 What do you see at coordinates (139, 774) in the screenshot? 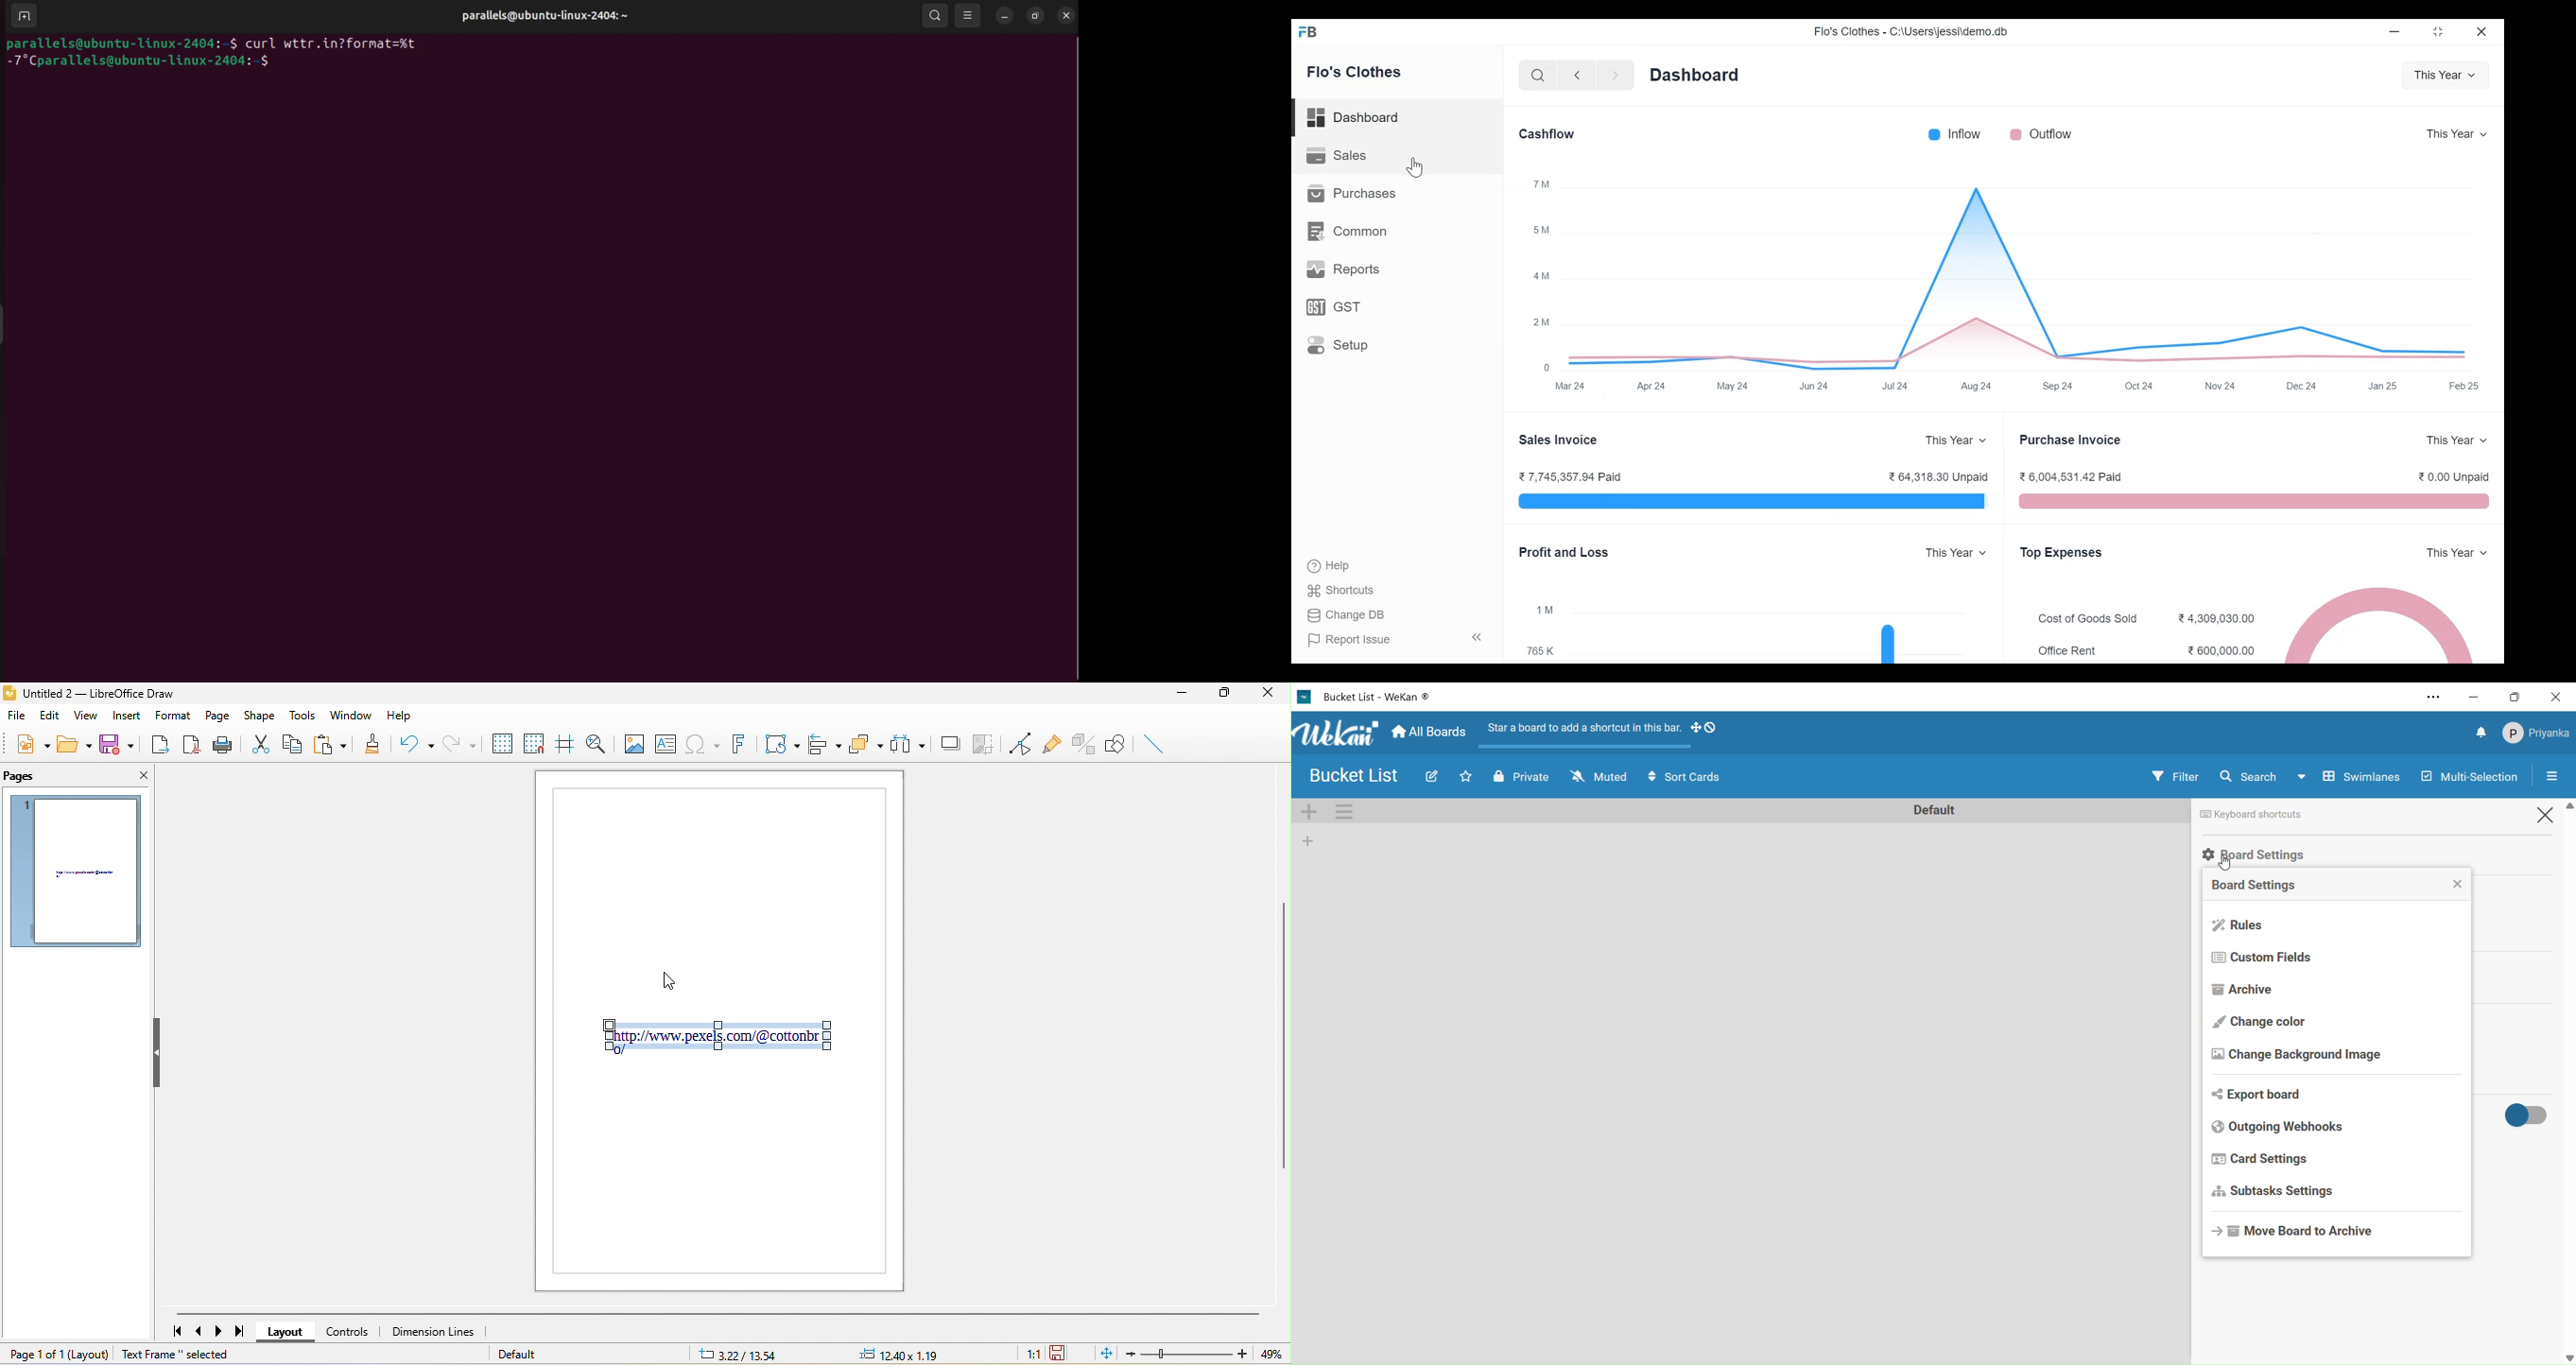
I see `close` at bounding box center [139, 774].